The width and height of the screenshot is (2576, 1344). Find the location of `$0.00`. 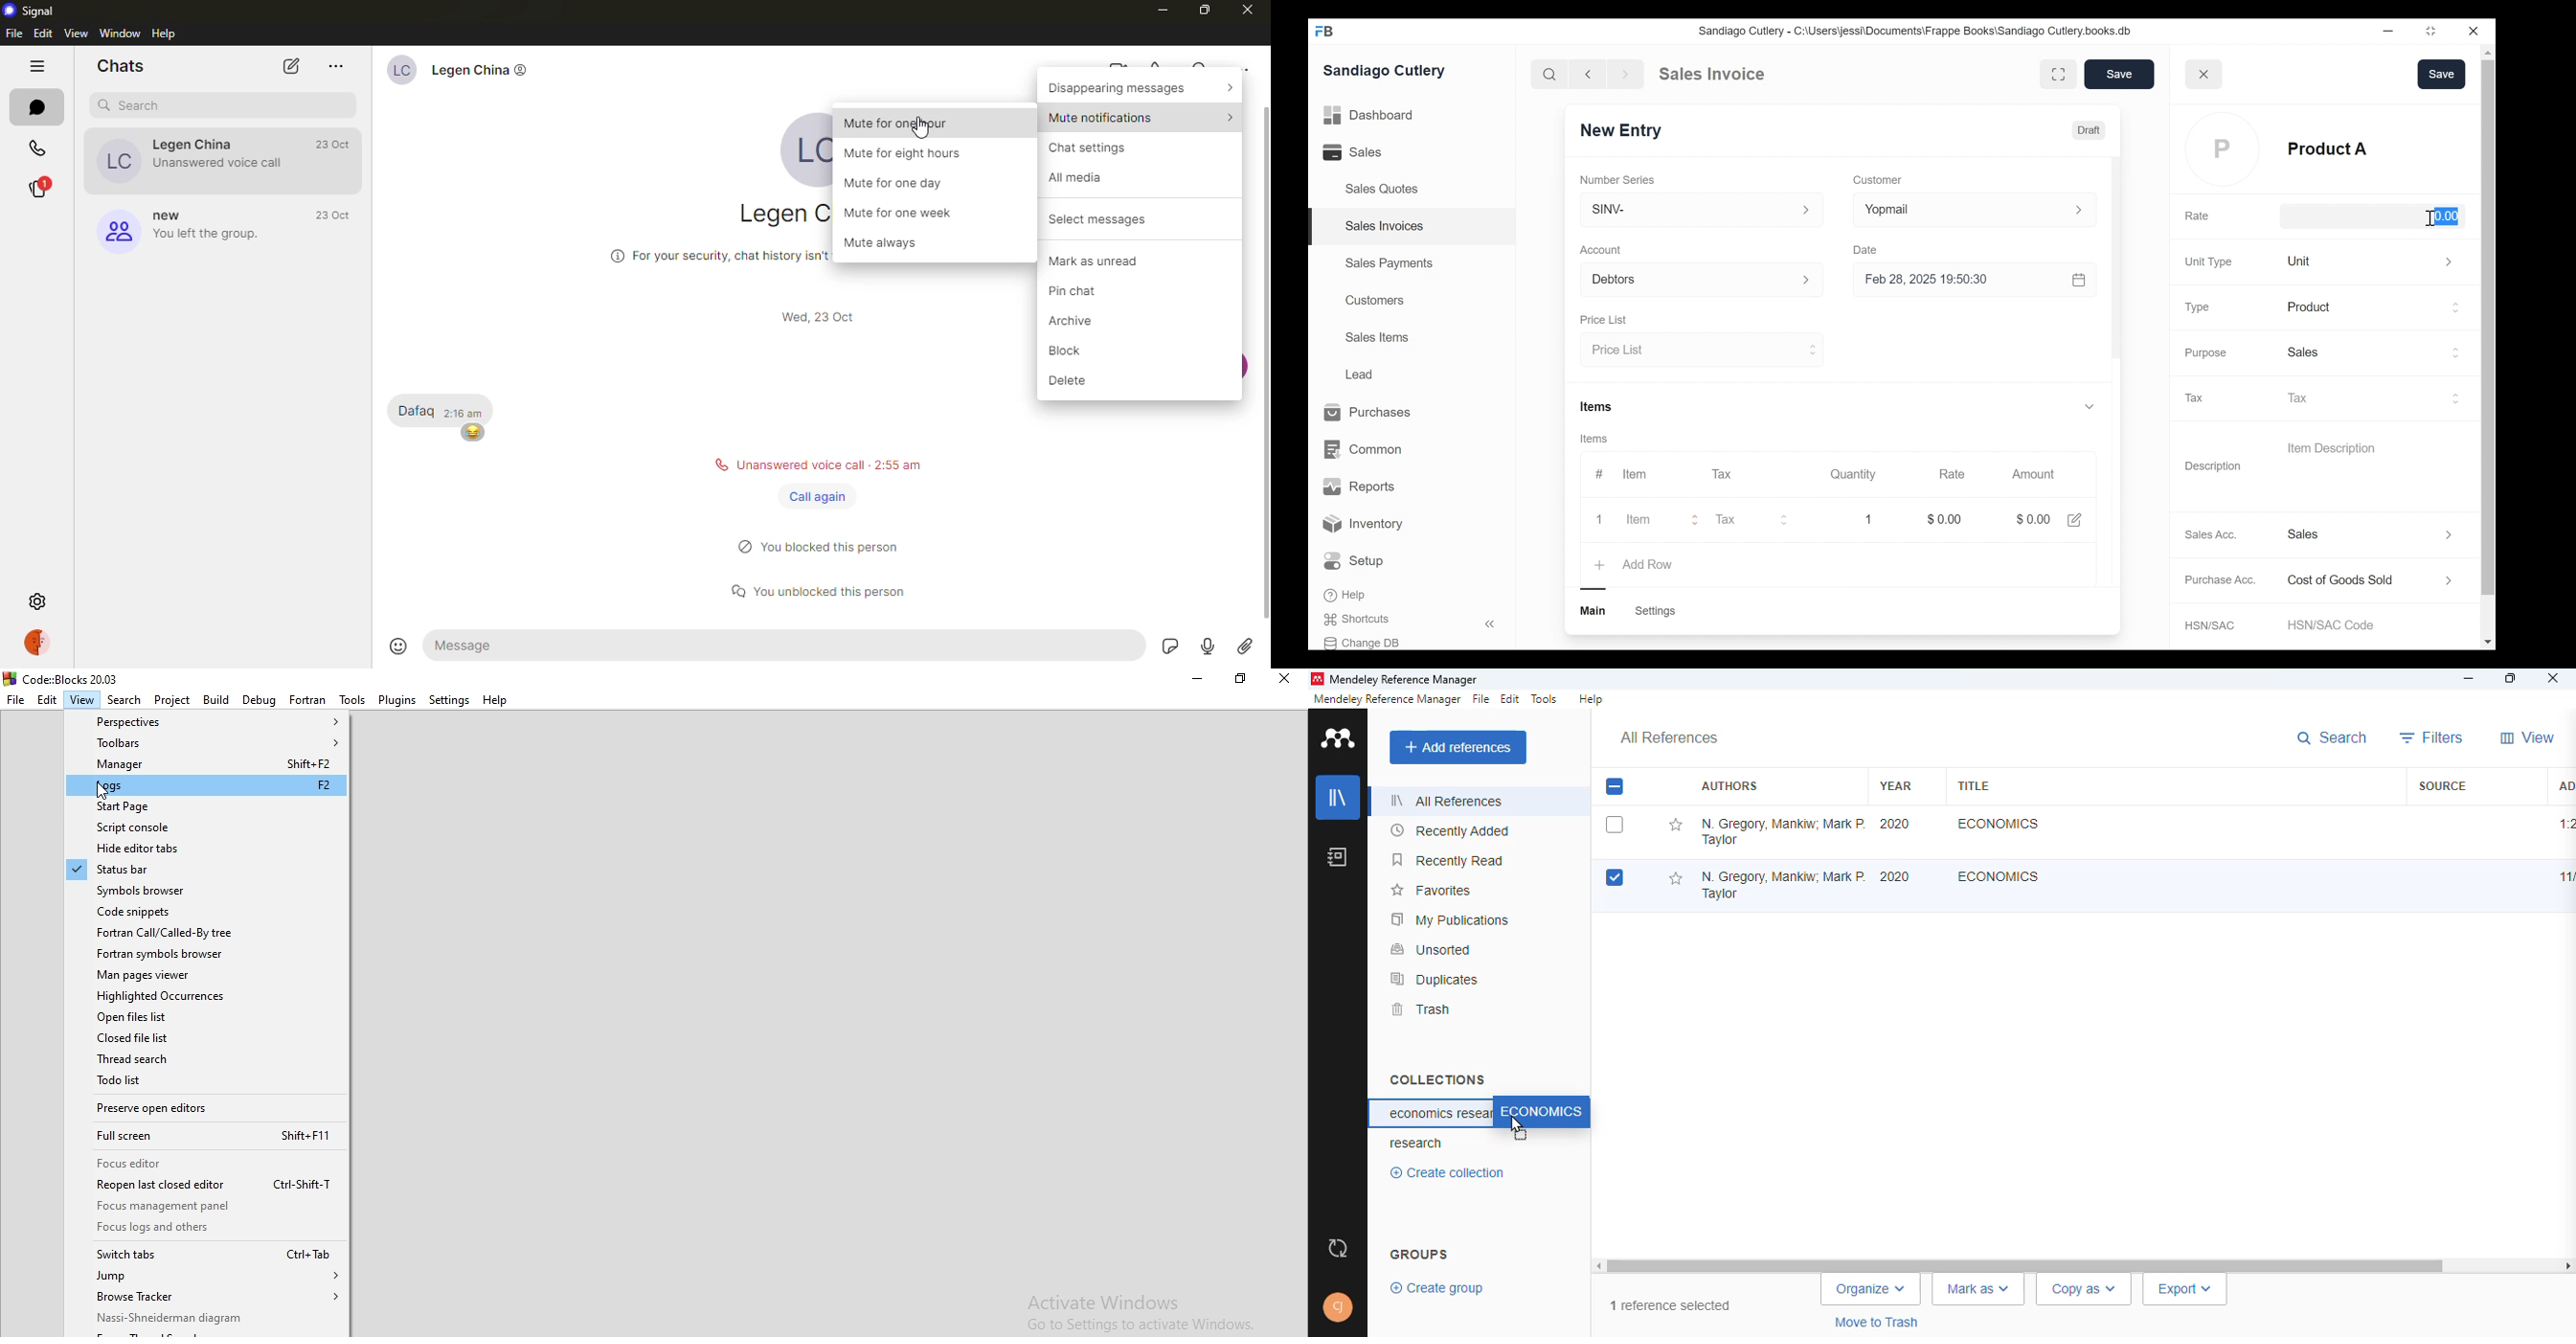

$0.00 is located at coordinates (2442, 215).